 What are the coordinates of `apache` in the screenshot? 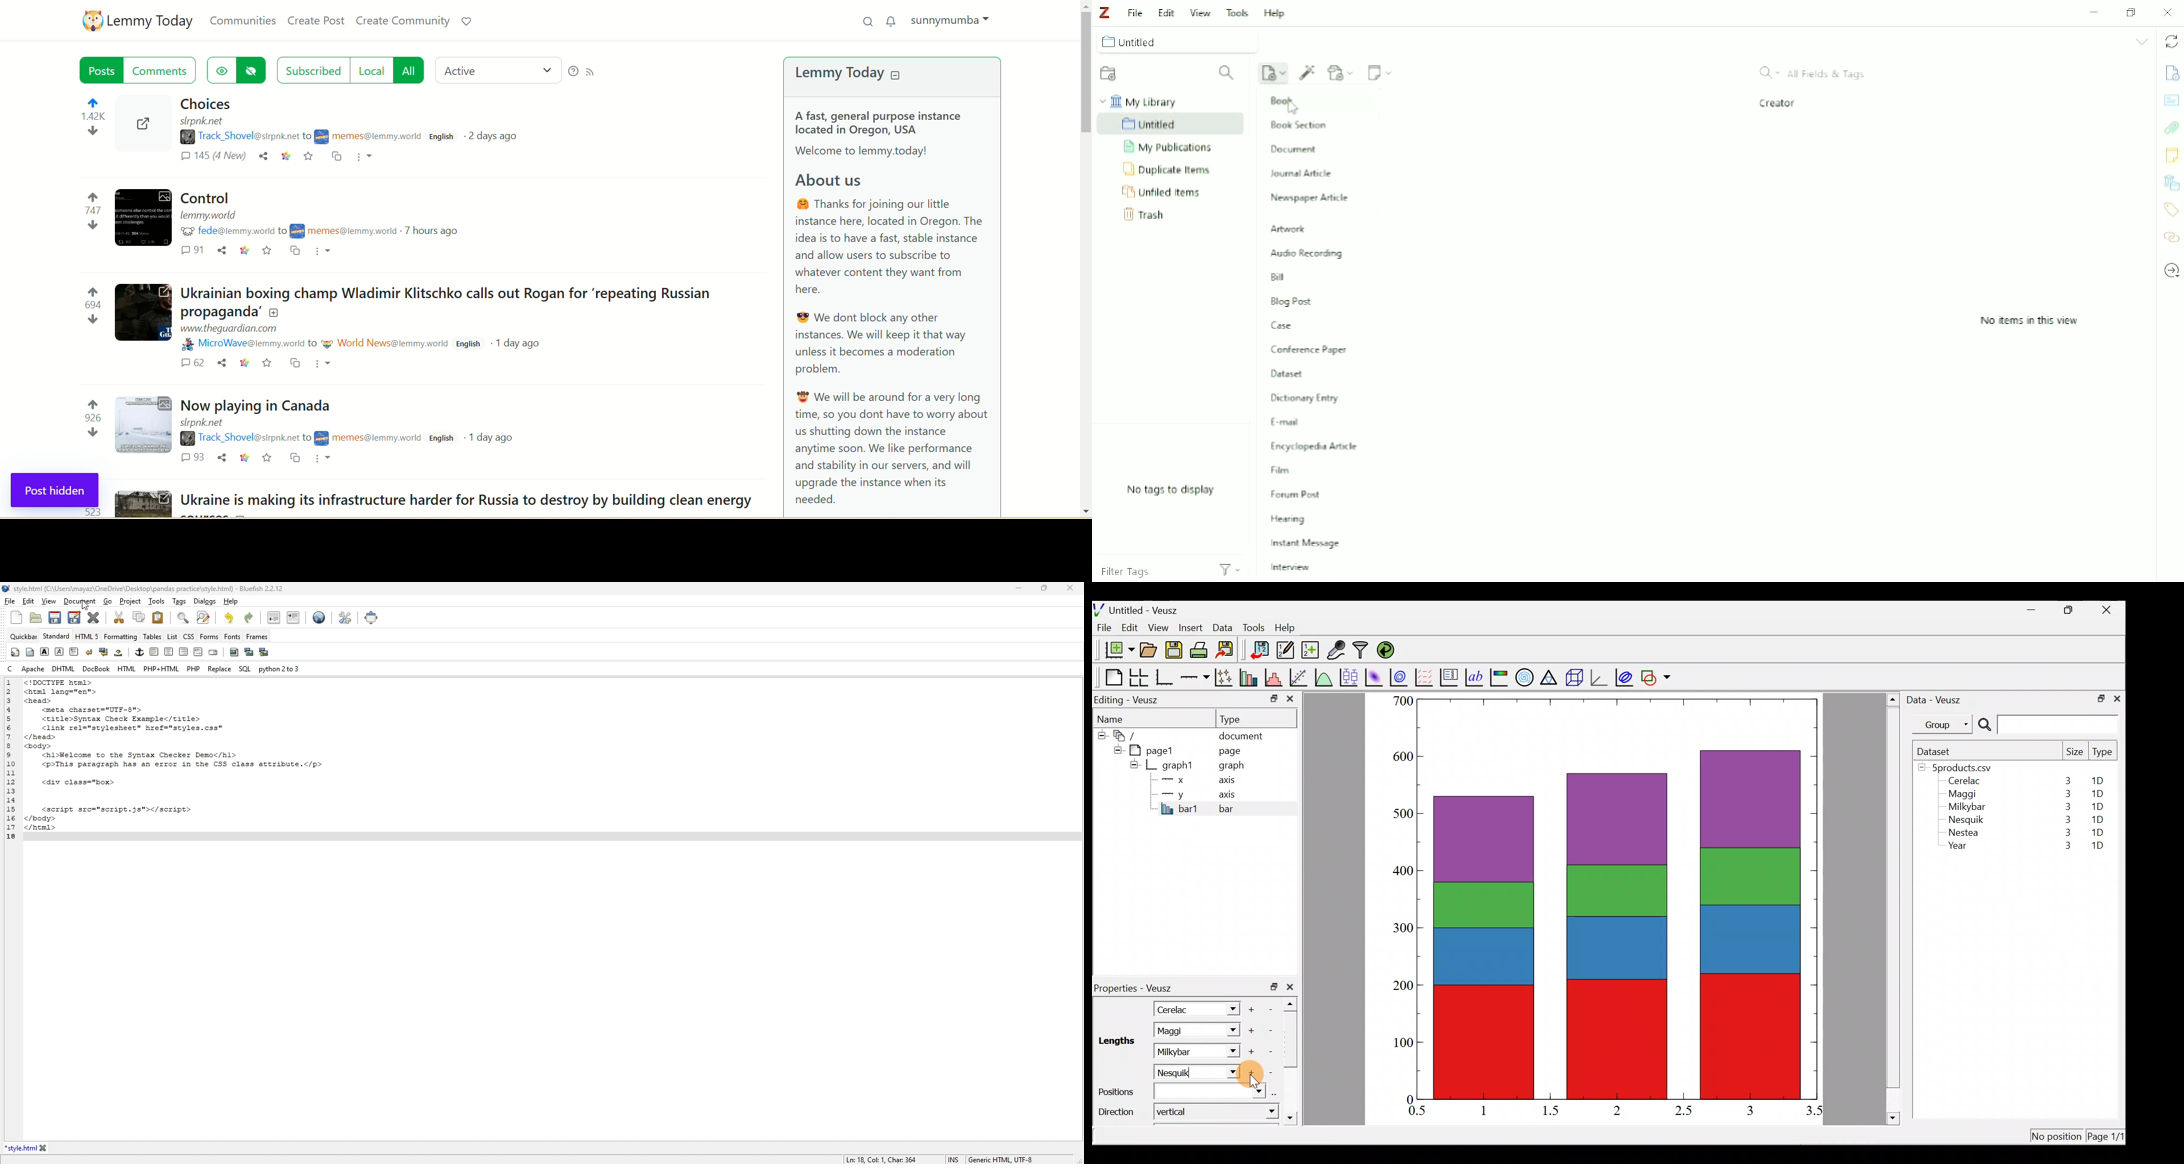 It's located at (34, 668).